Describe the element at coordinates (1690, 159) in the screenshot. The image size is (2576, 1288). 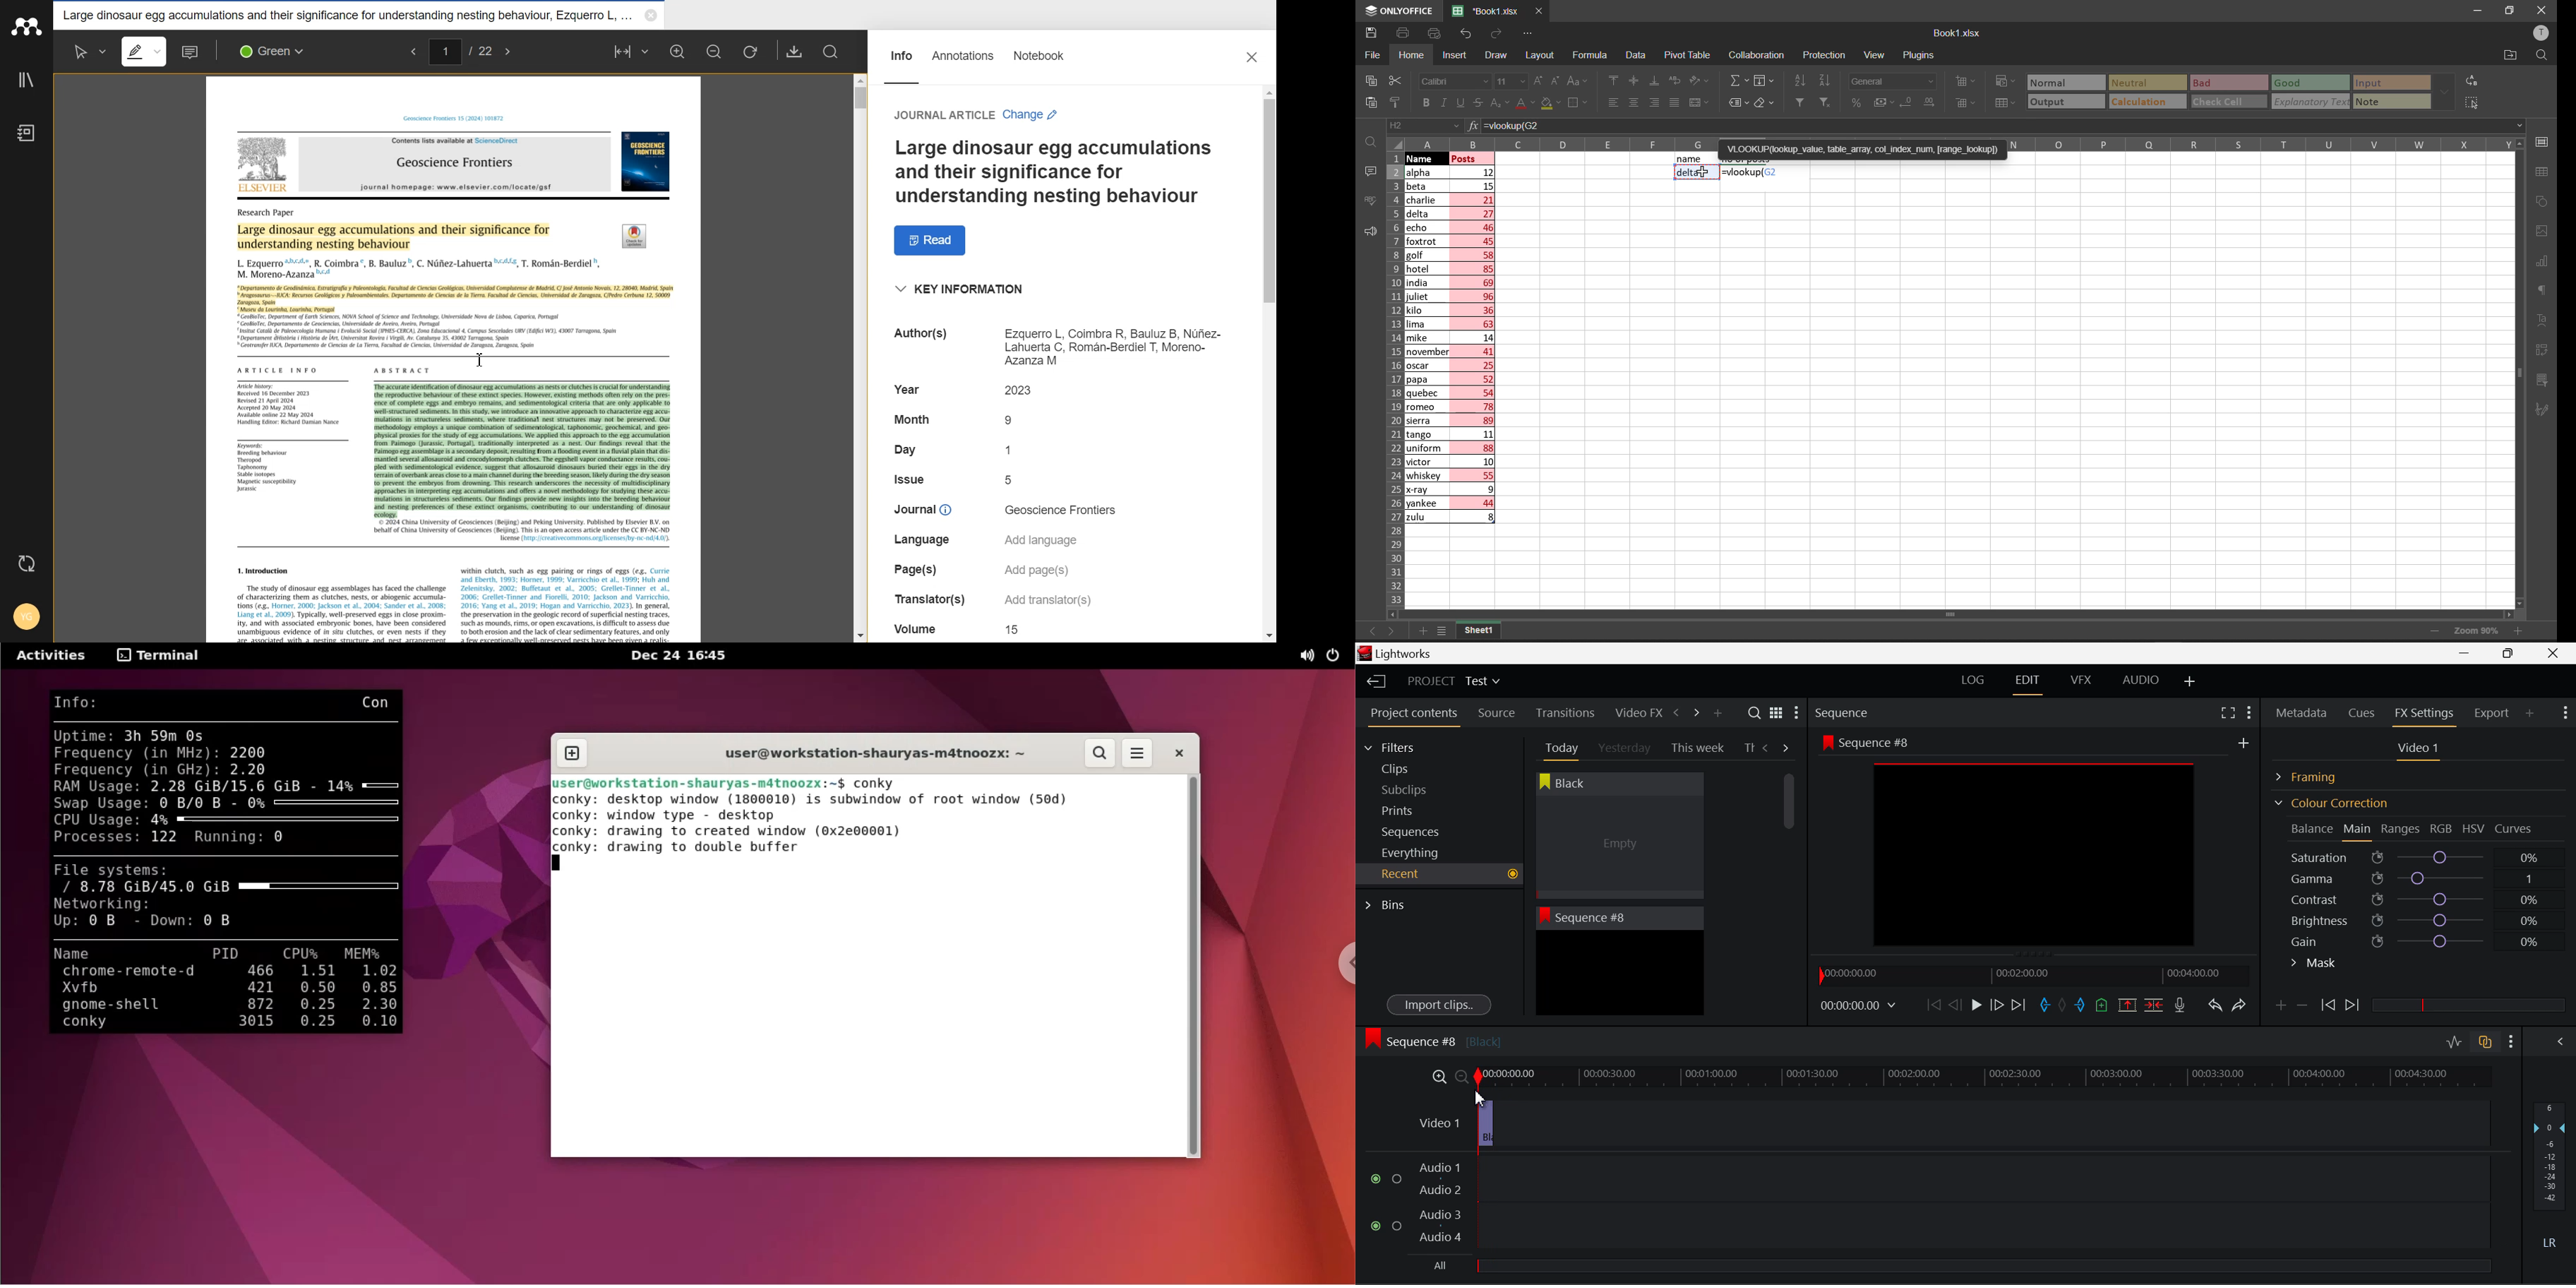
I see `name` at that location.